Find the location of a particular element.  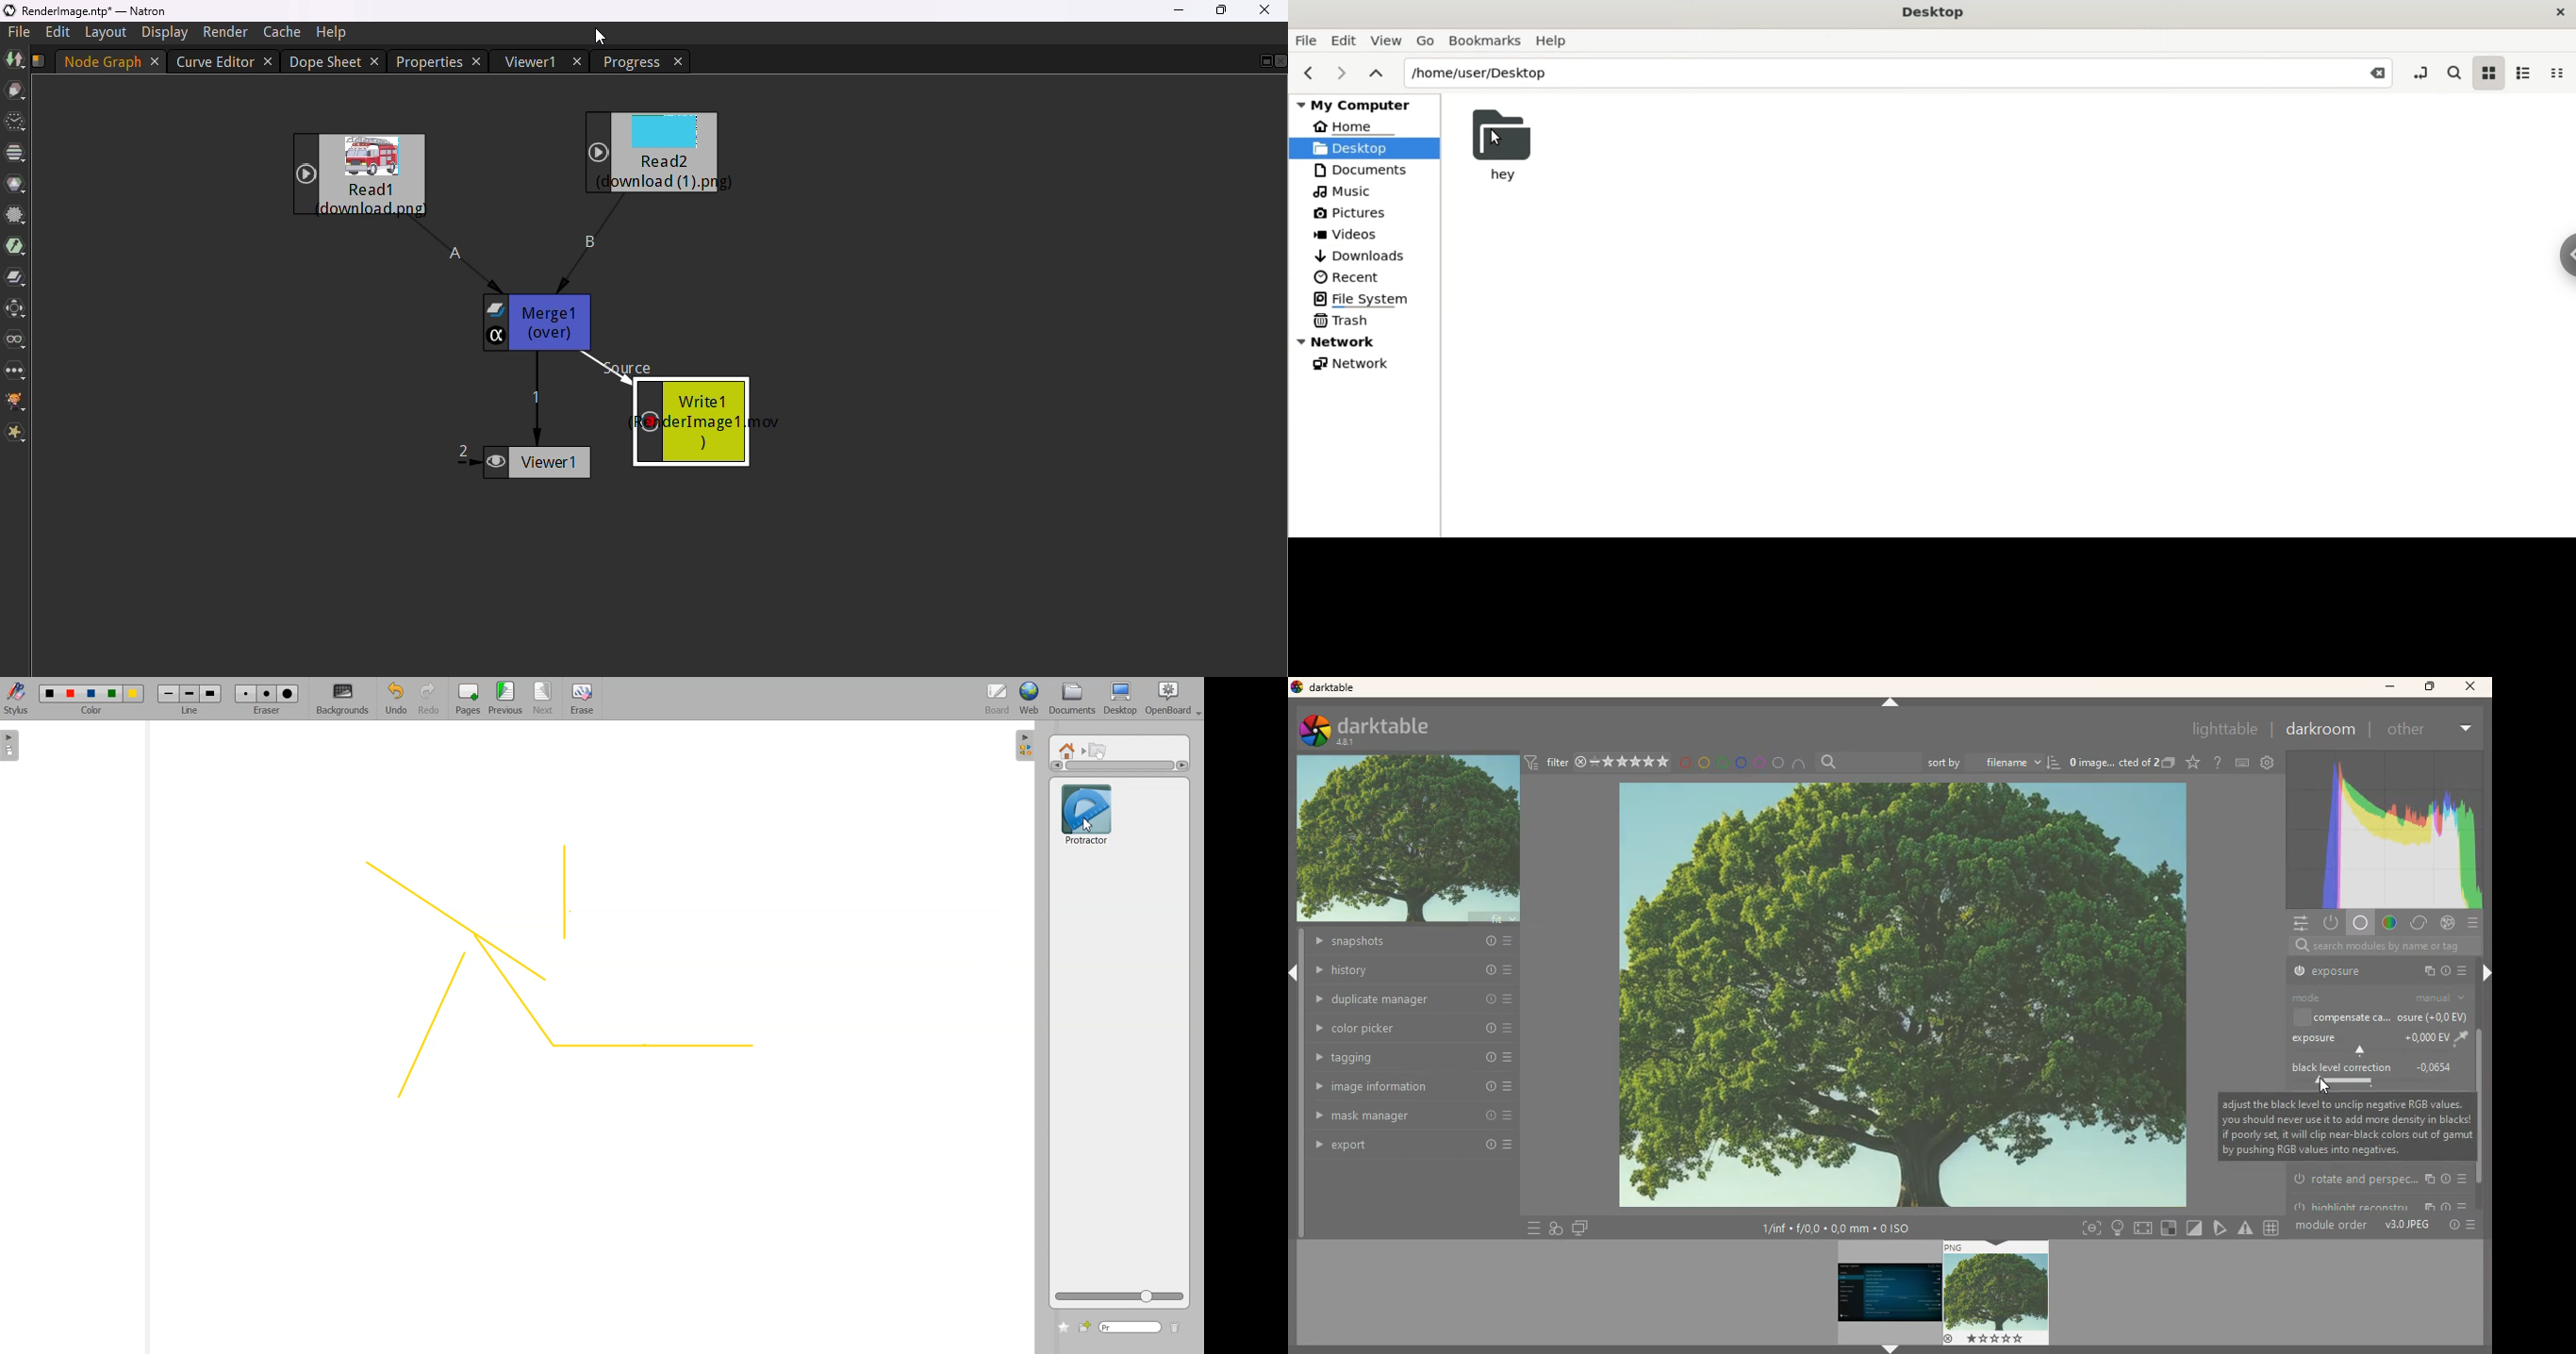

color is located at coordinates (2385, 830).